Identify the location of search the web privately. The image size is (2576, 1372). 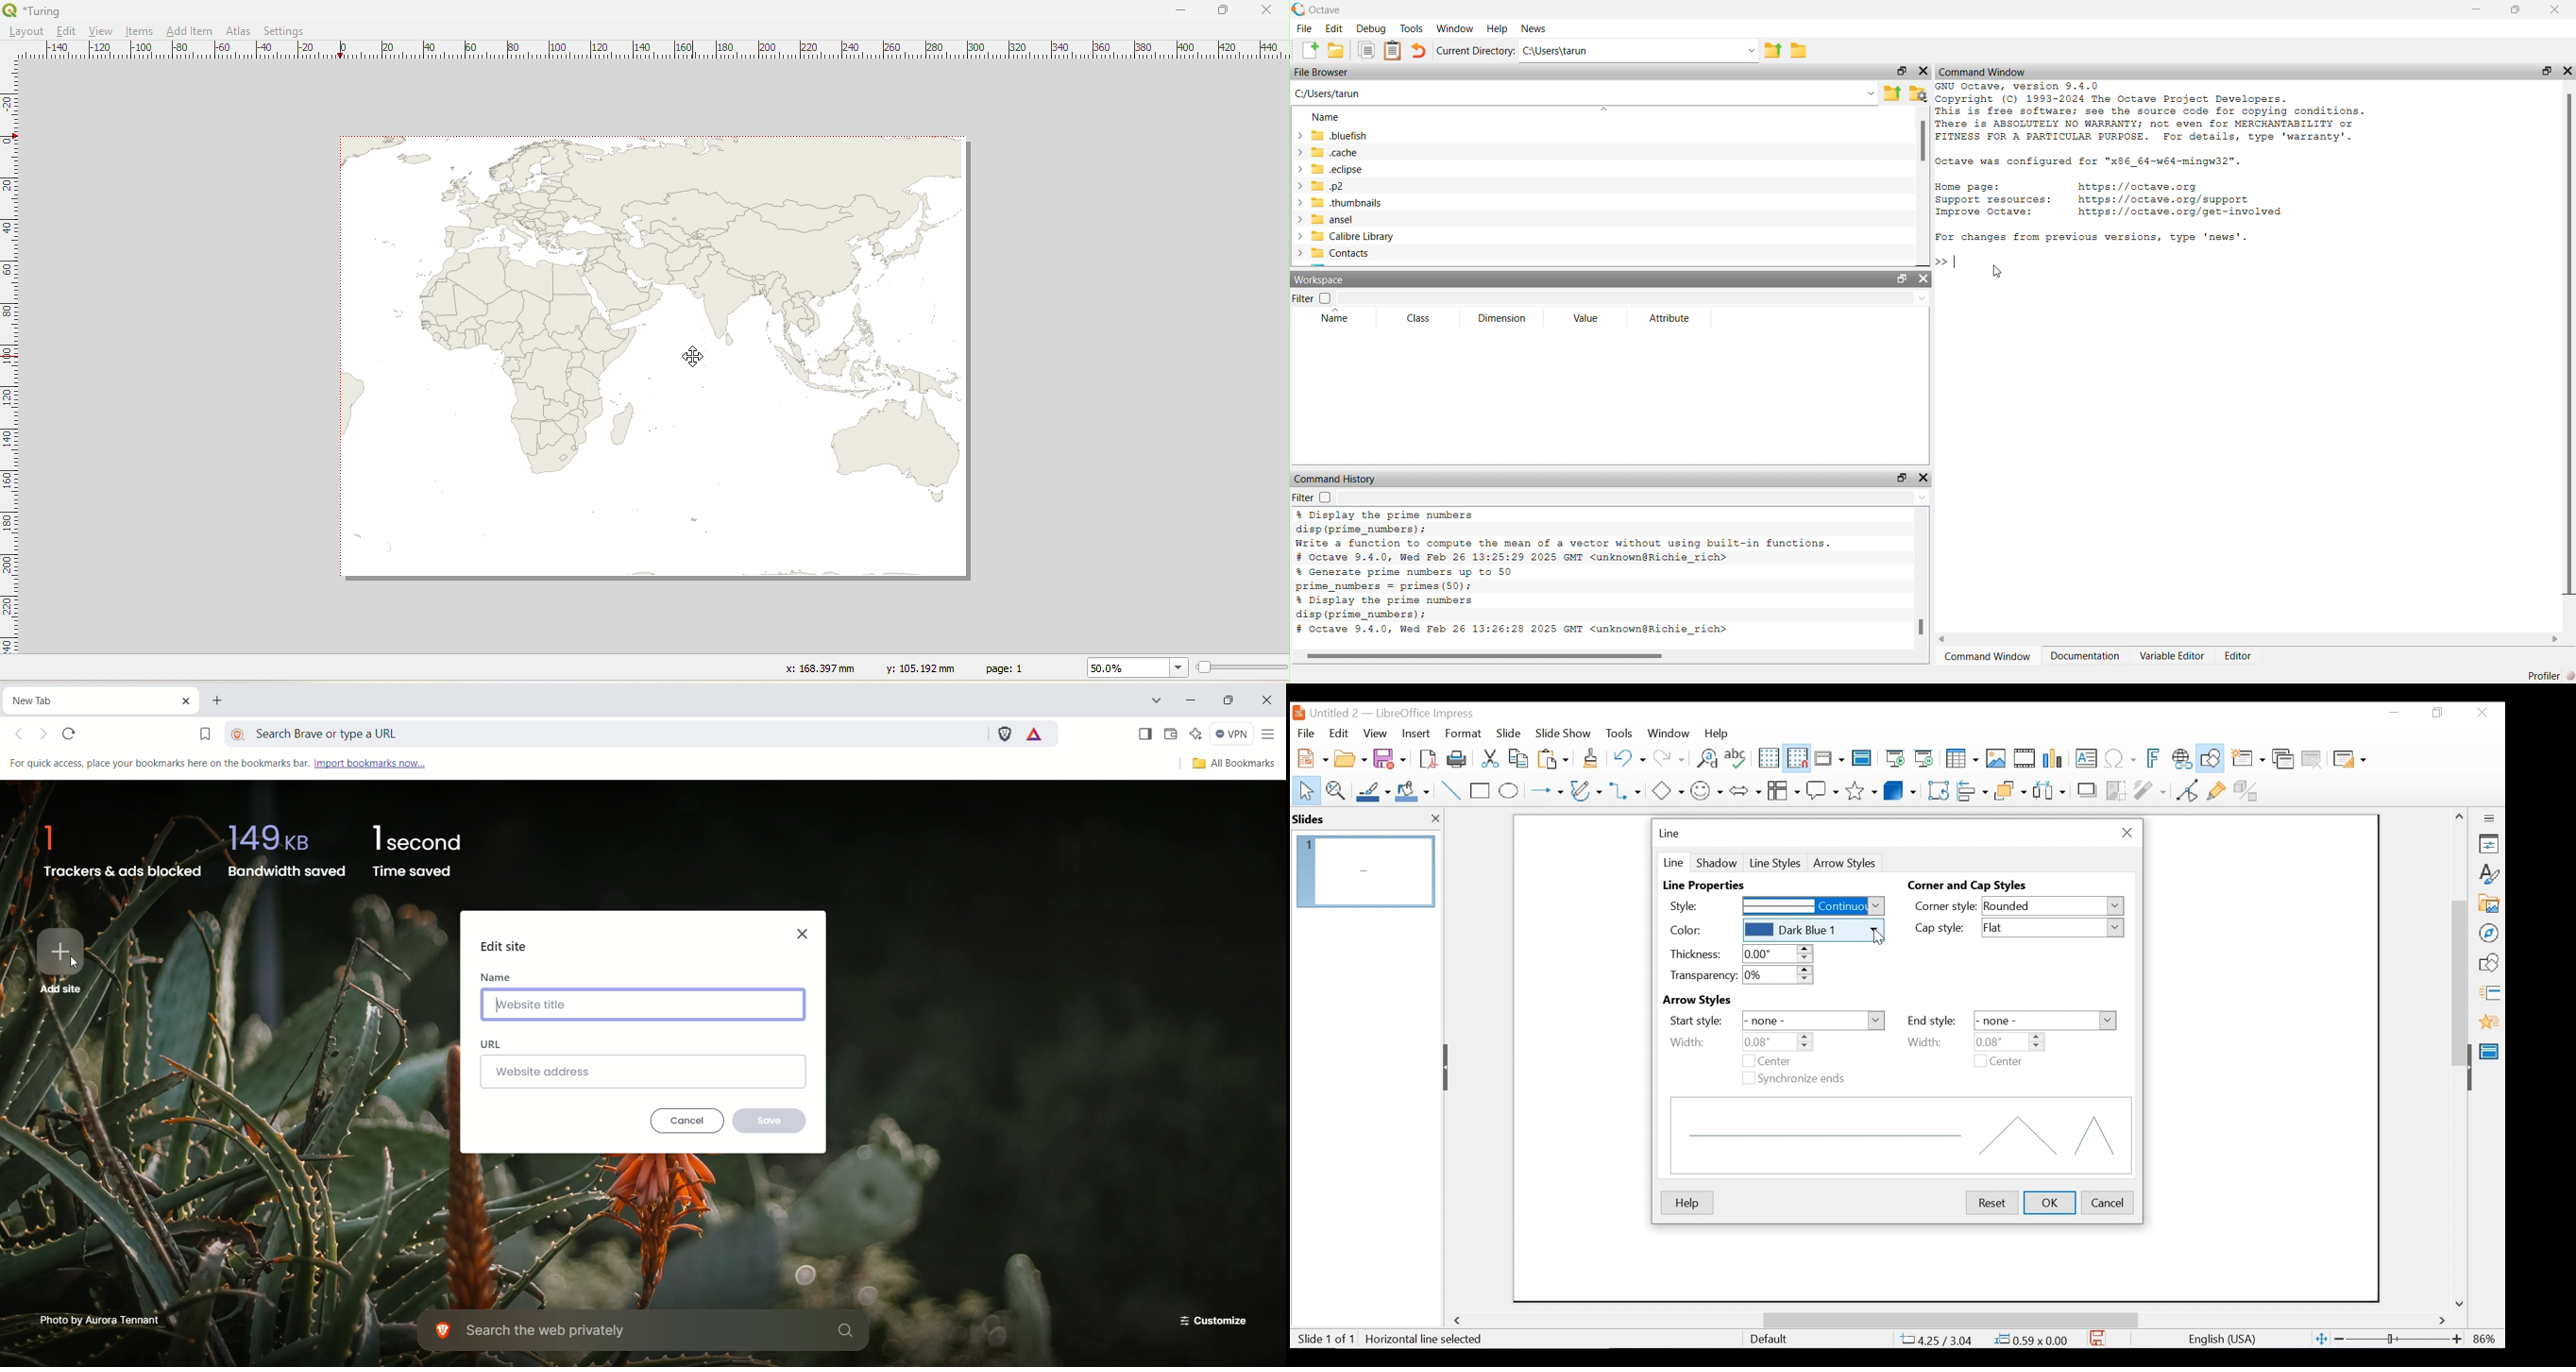
(647, 1331).